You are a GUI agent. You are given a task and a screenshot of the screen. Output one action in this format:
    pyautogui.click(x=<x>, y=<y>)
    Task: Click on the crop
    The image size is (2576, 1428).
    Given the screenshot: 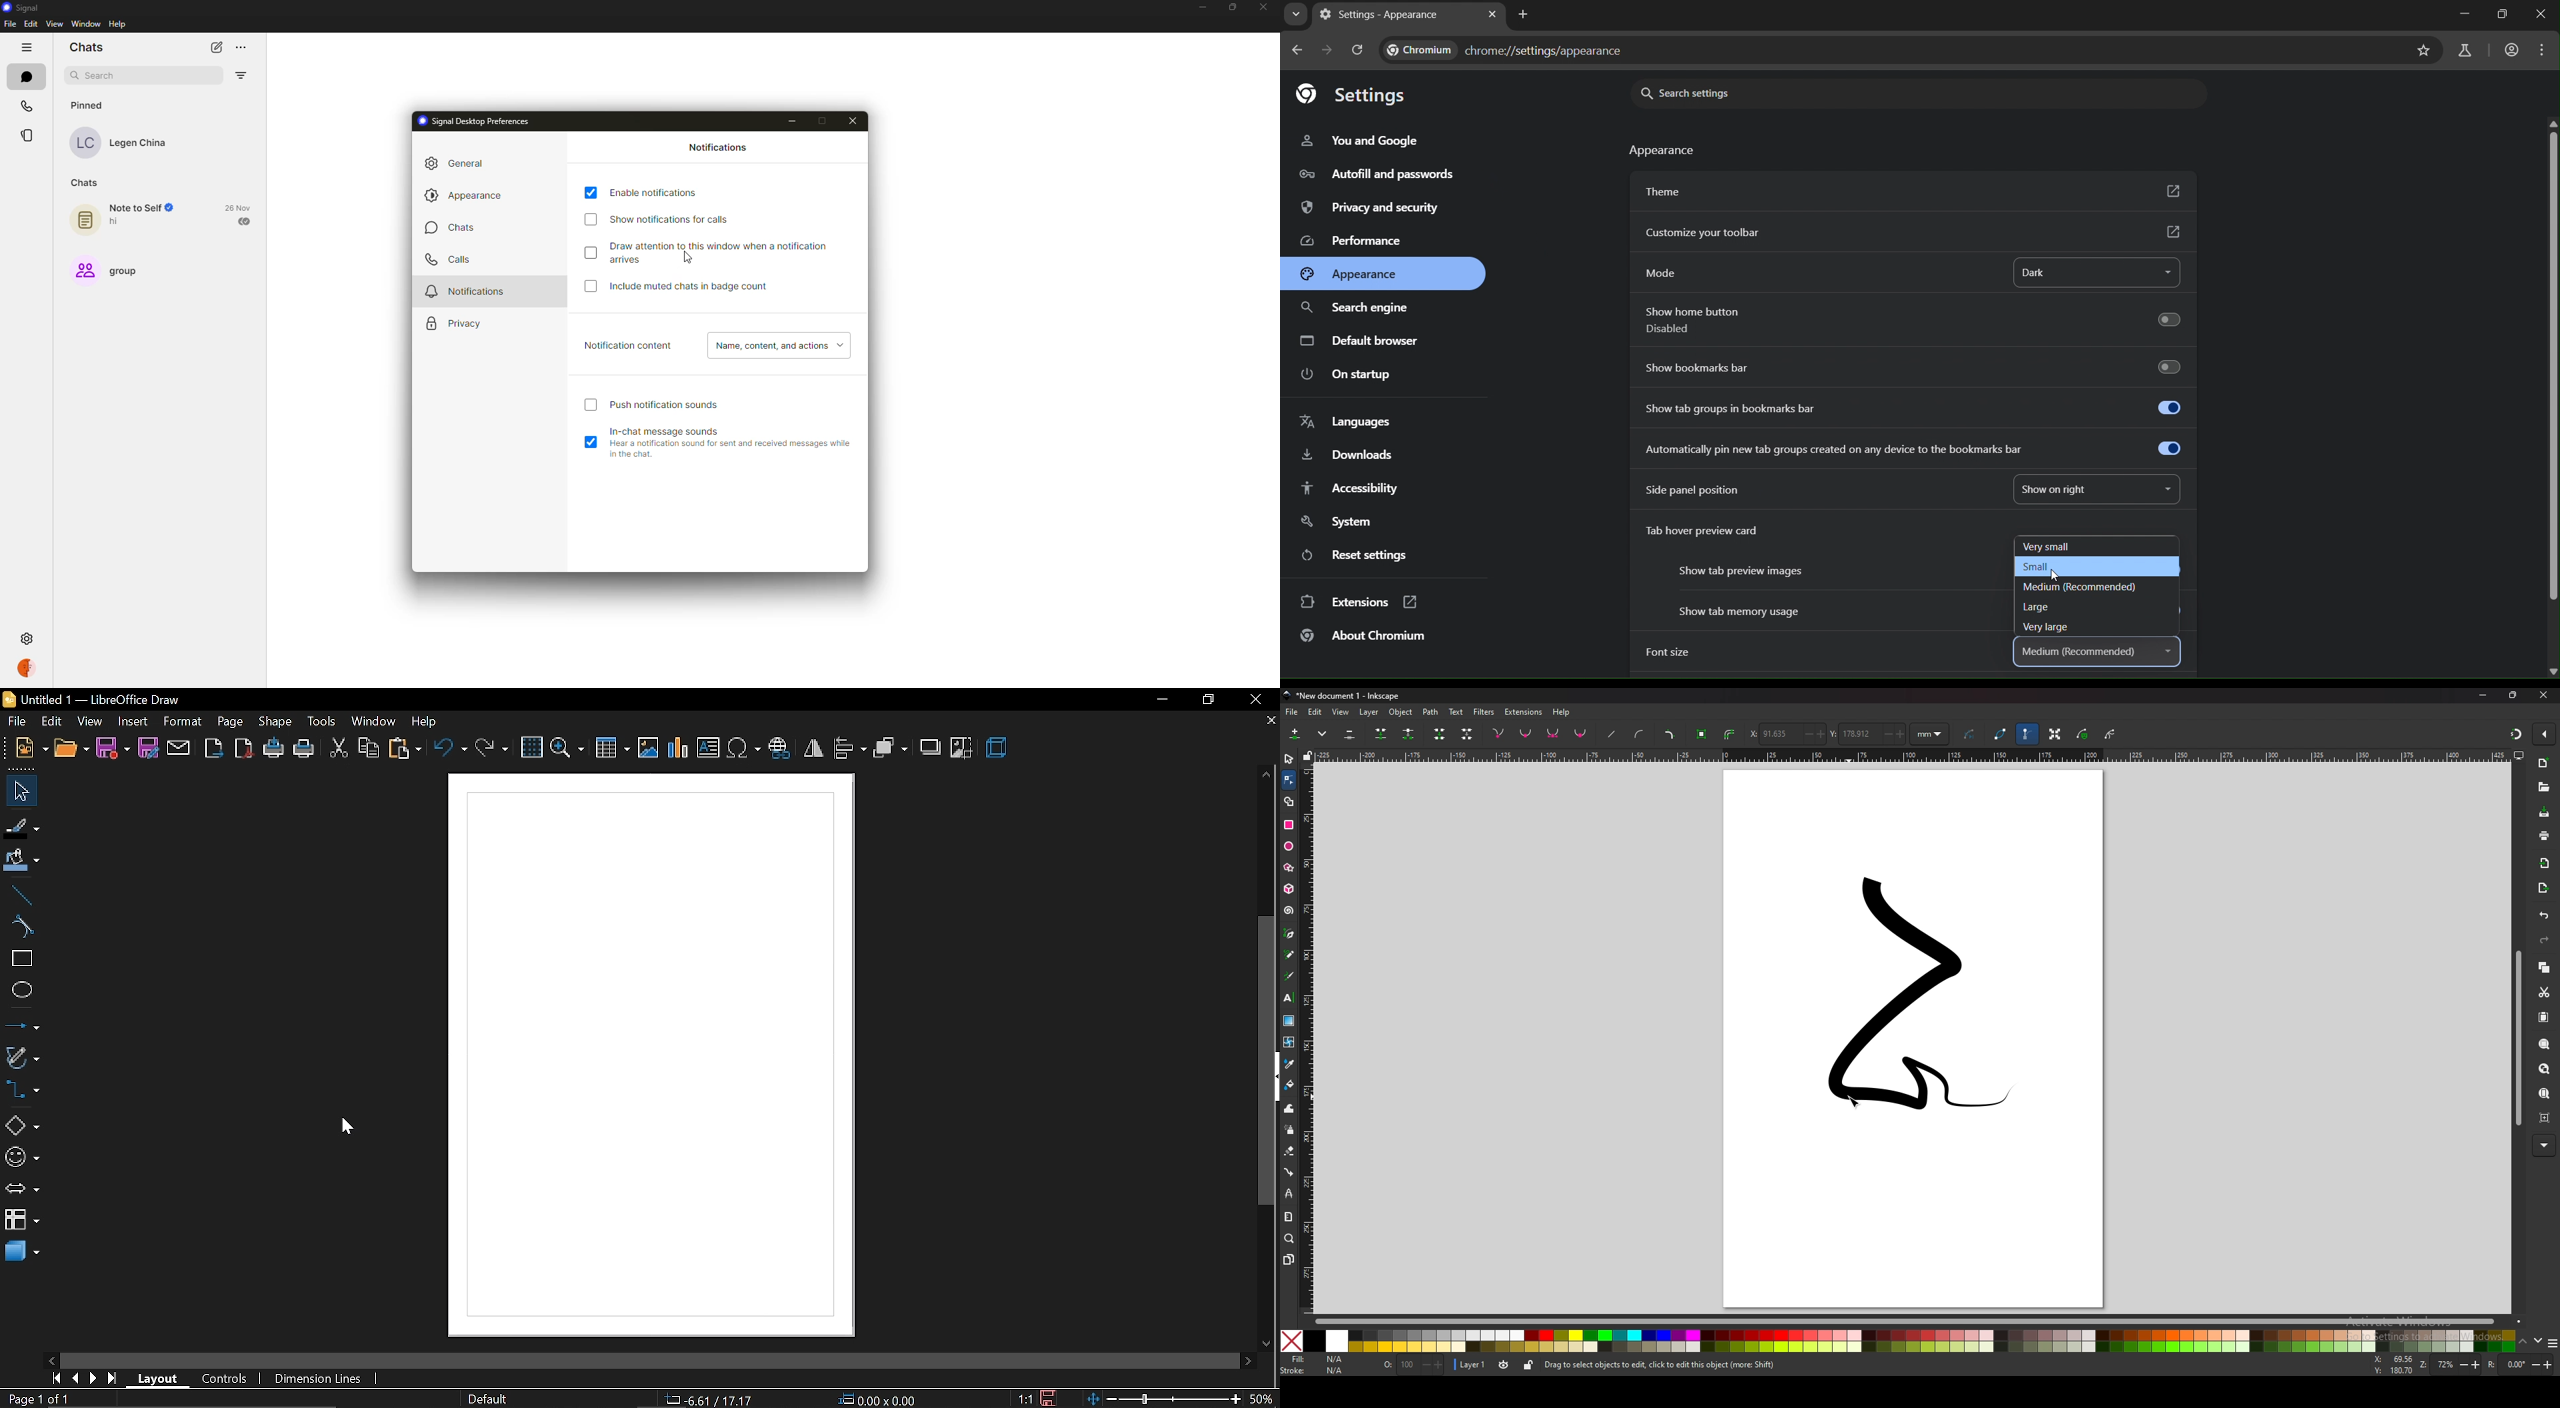 What is the action you would take?
    pyautogui.click(x=961, y=750)
    